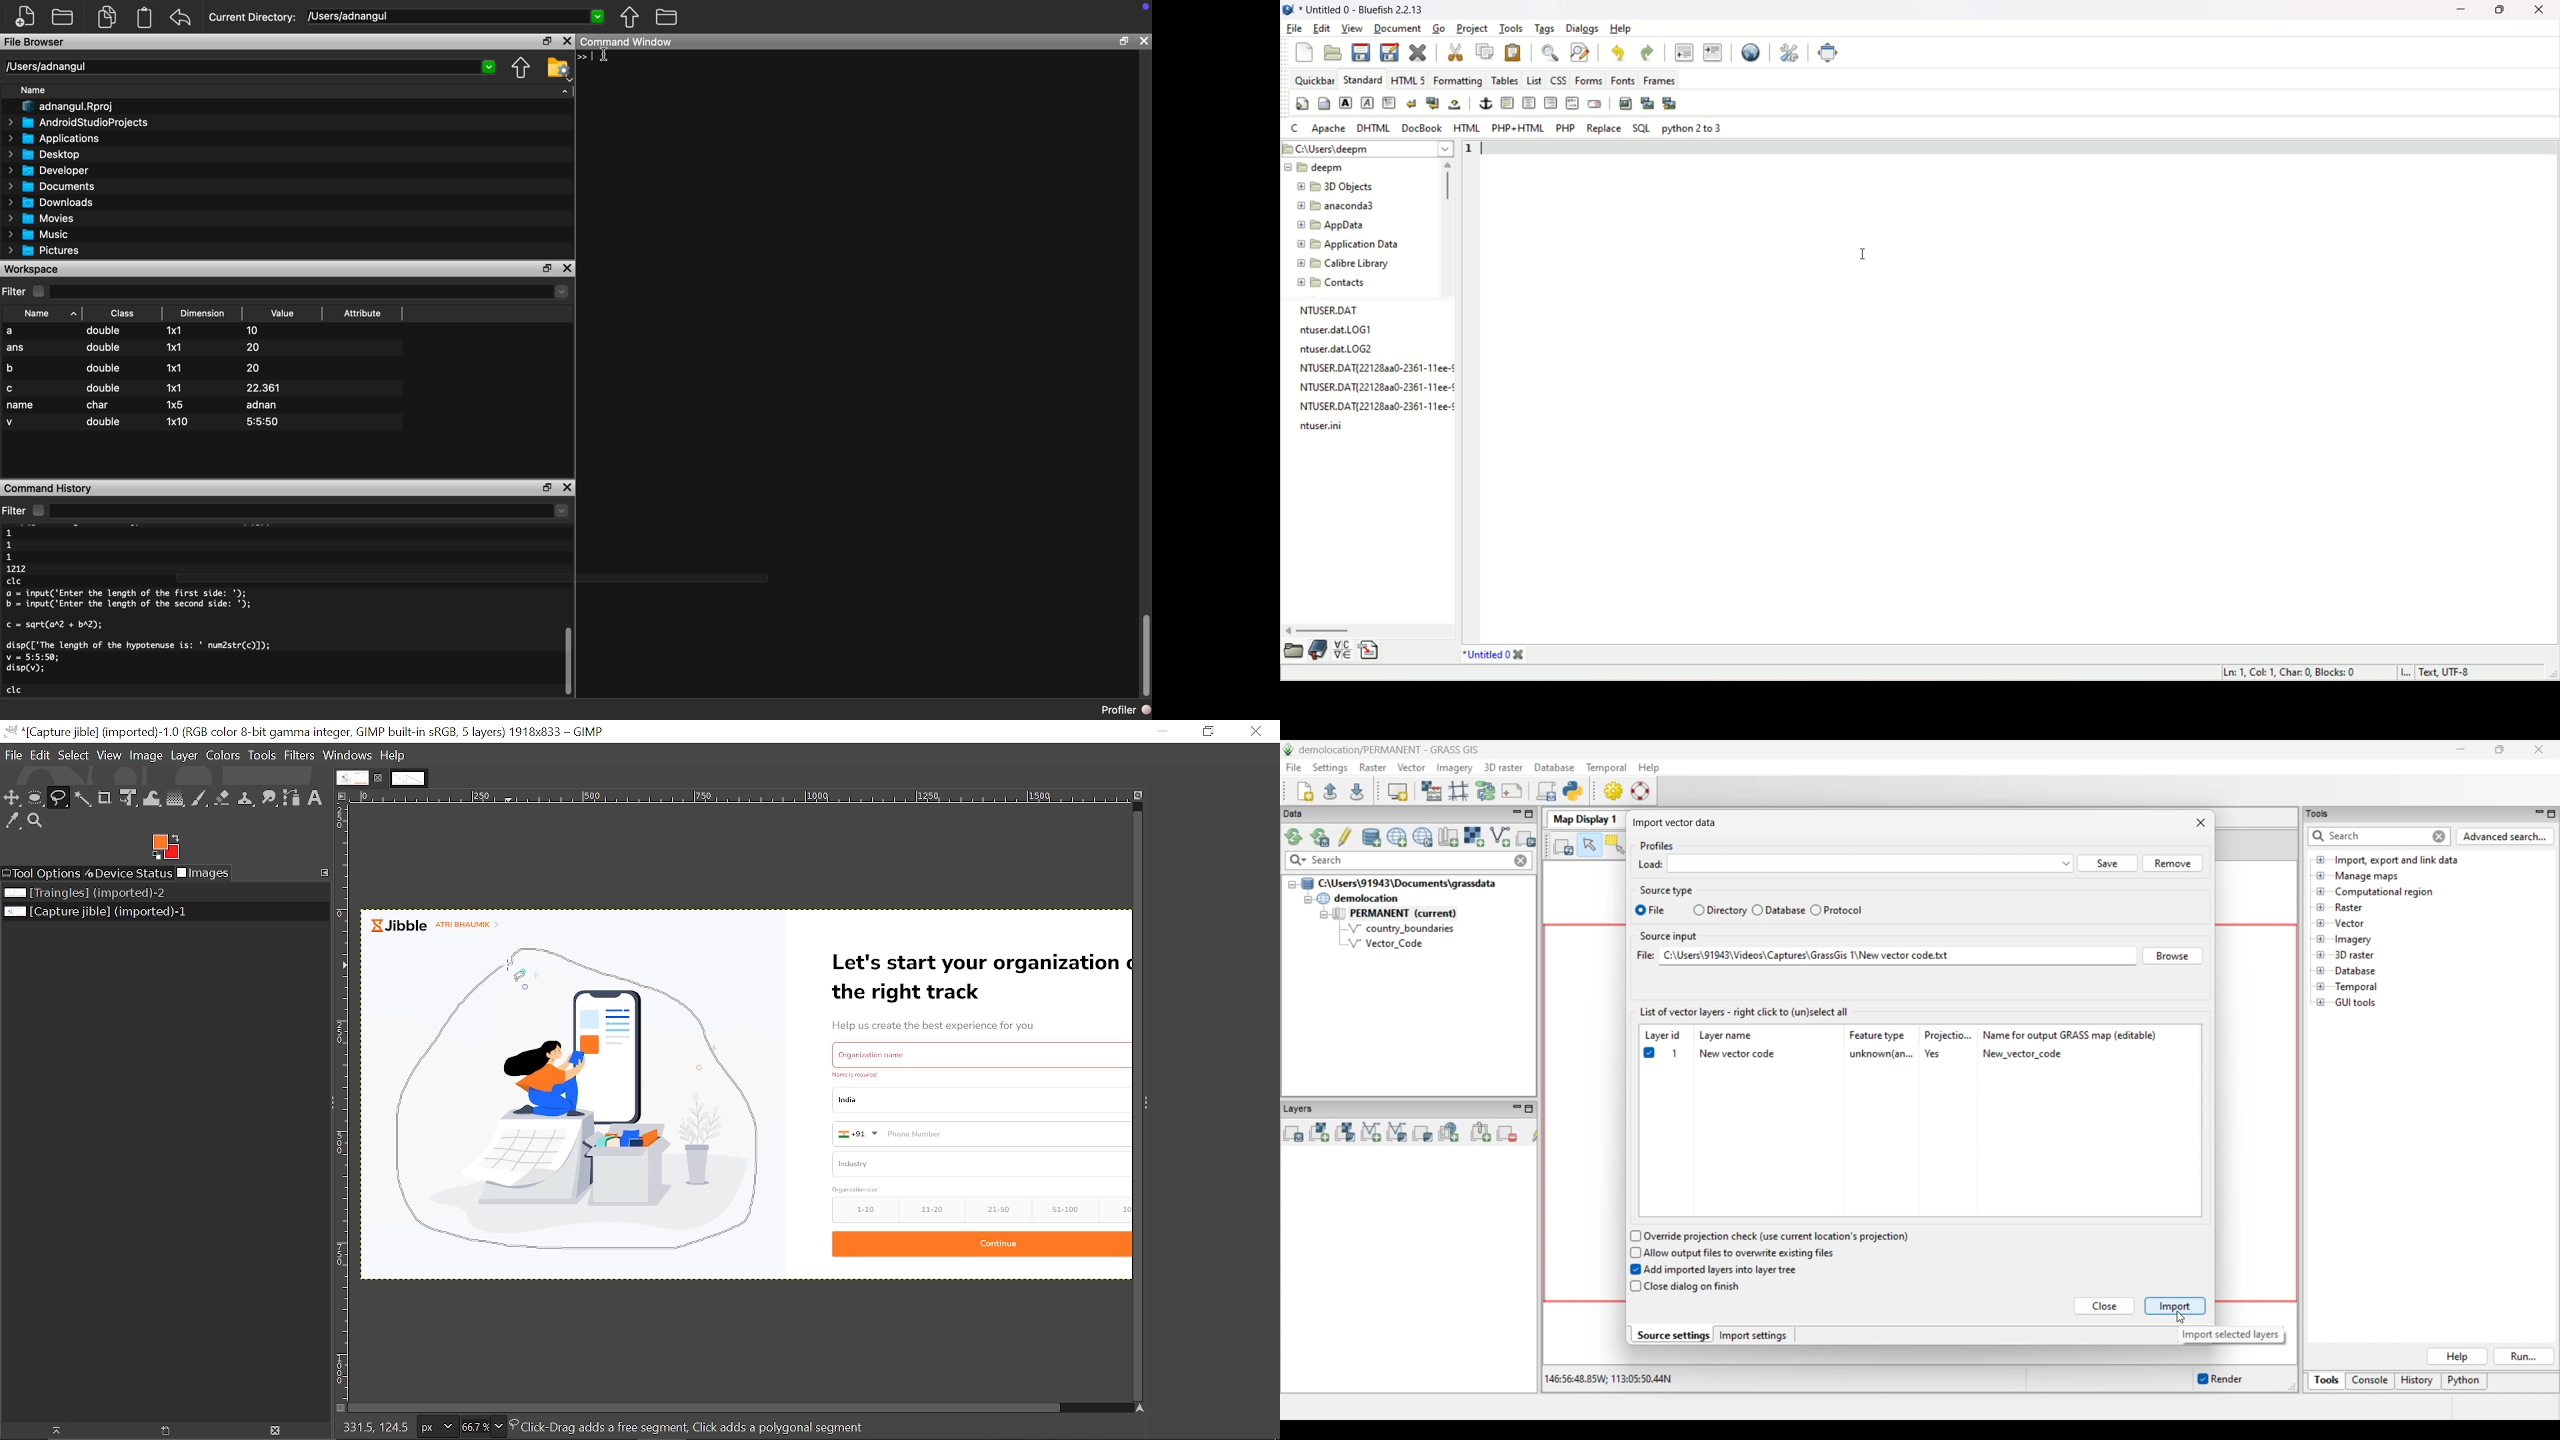 Image resolution: width=2576 pixels, height=1456 pixels. Describe the element at coordinates (1410, 81) in the screenshot. I see `HTML 5` at that location.